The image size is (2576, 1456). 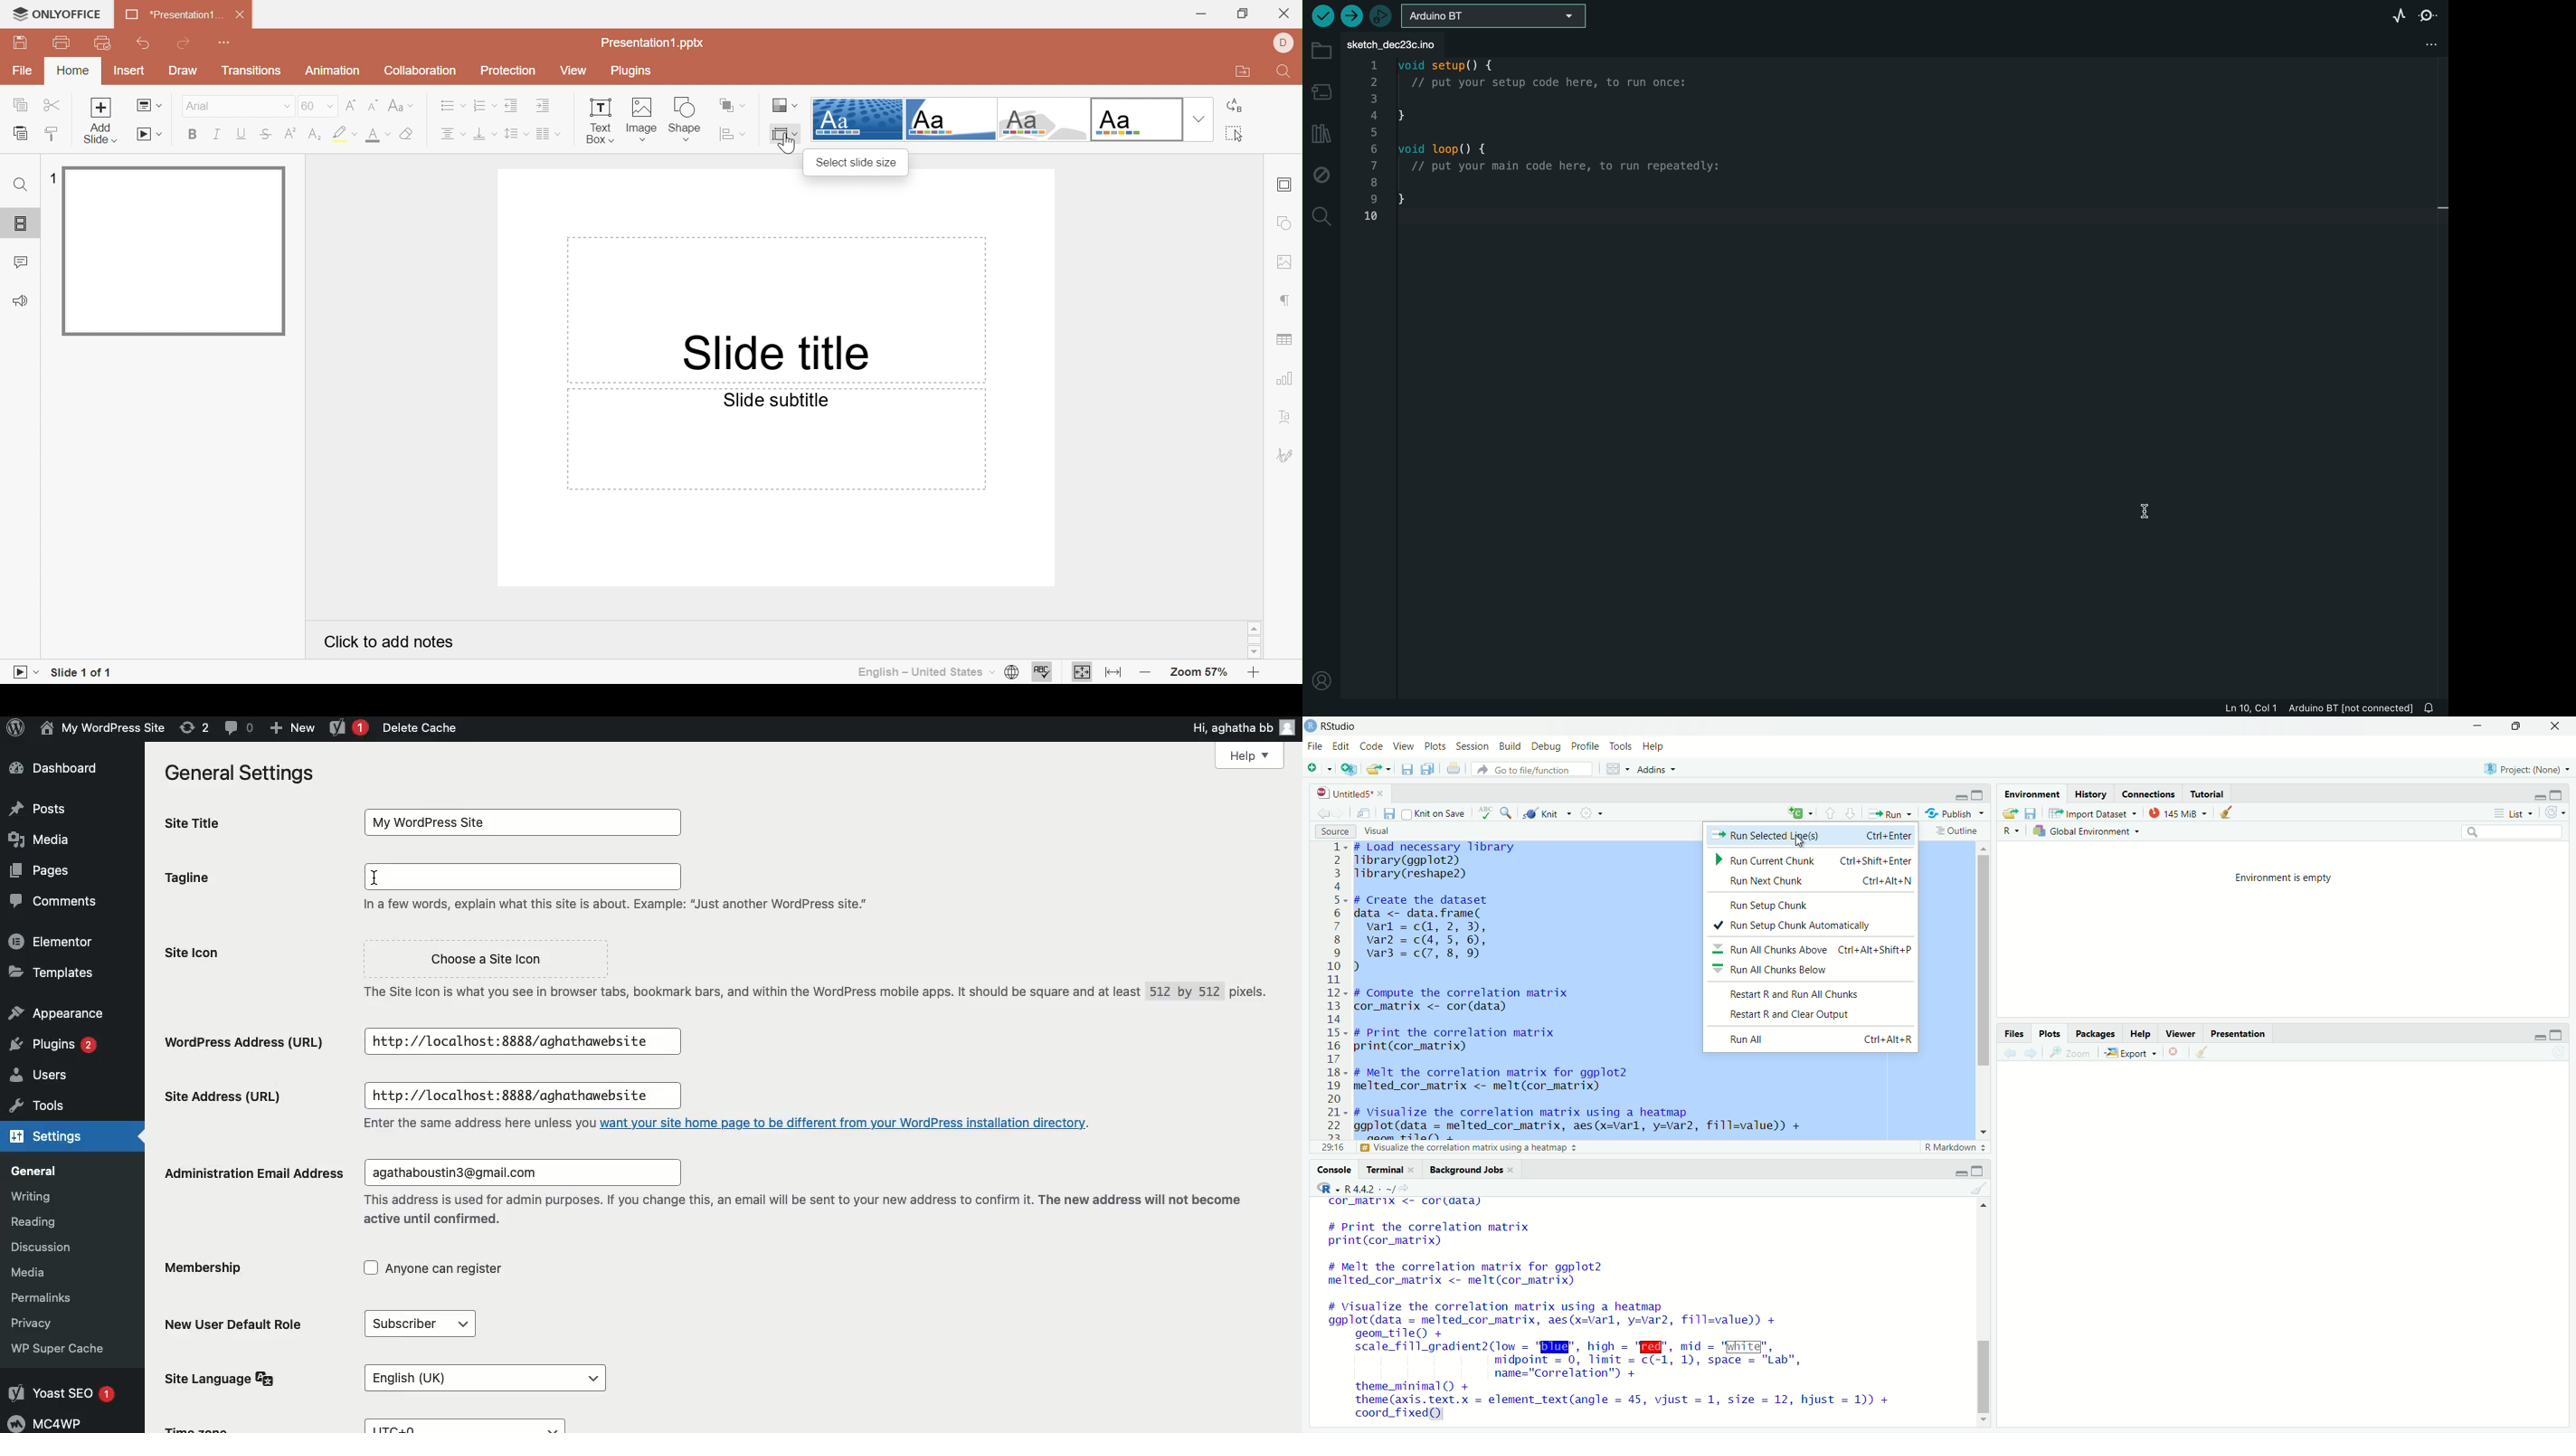 I want to click on Find, so click(x=1287, y=73).